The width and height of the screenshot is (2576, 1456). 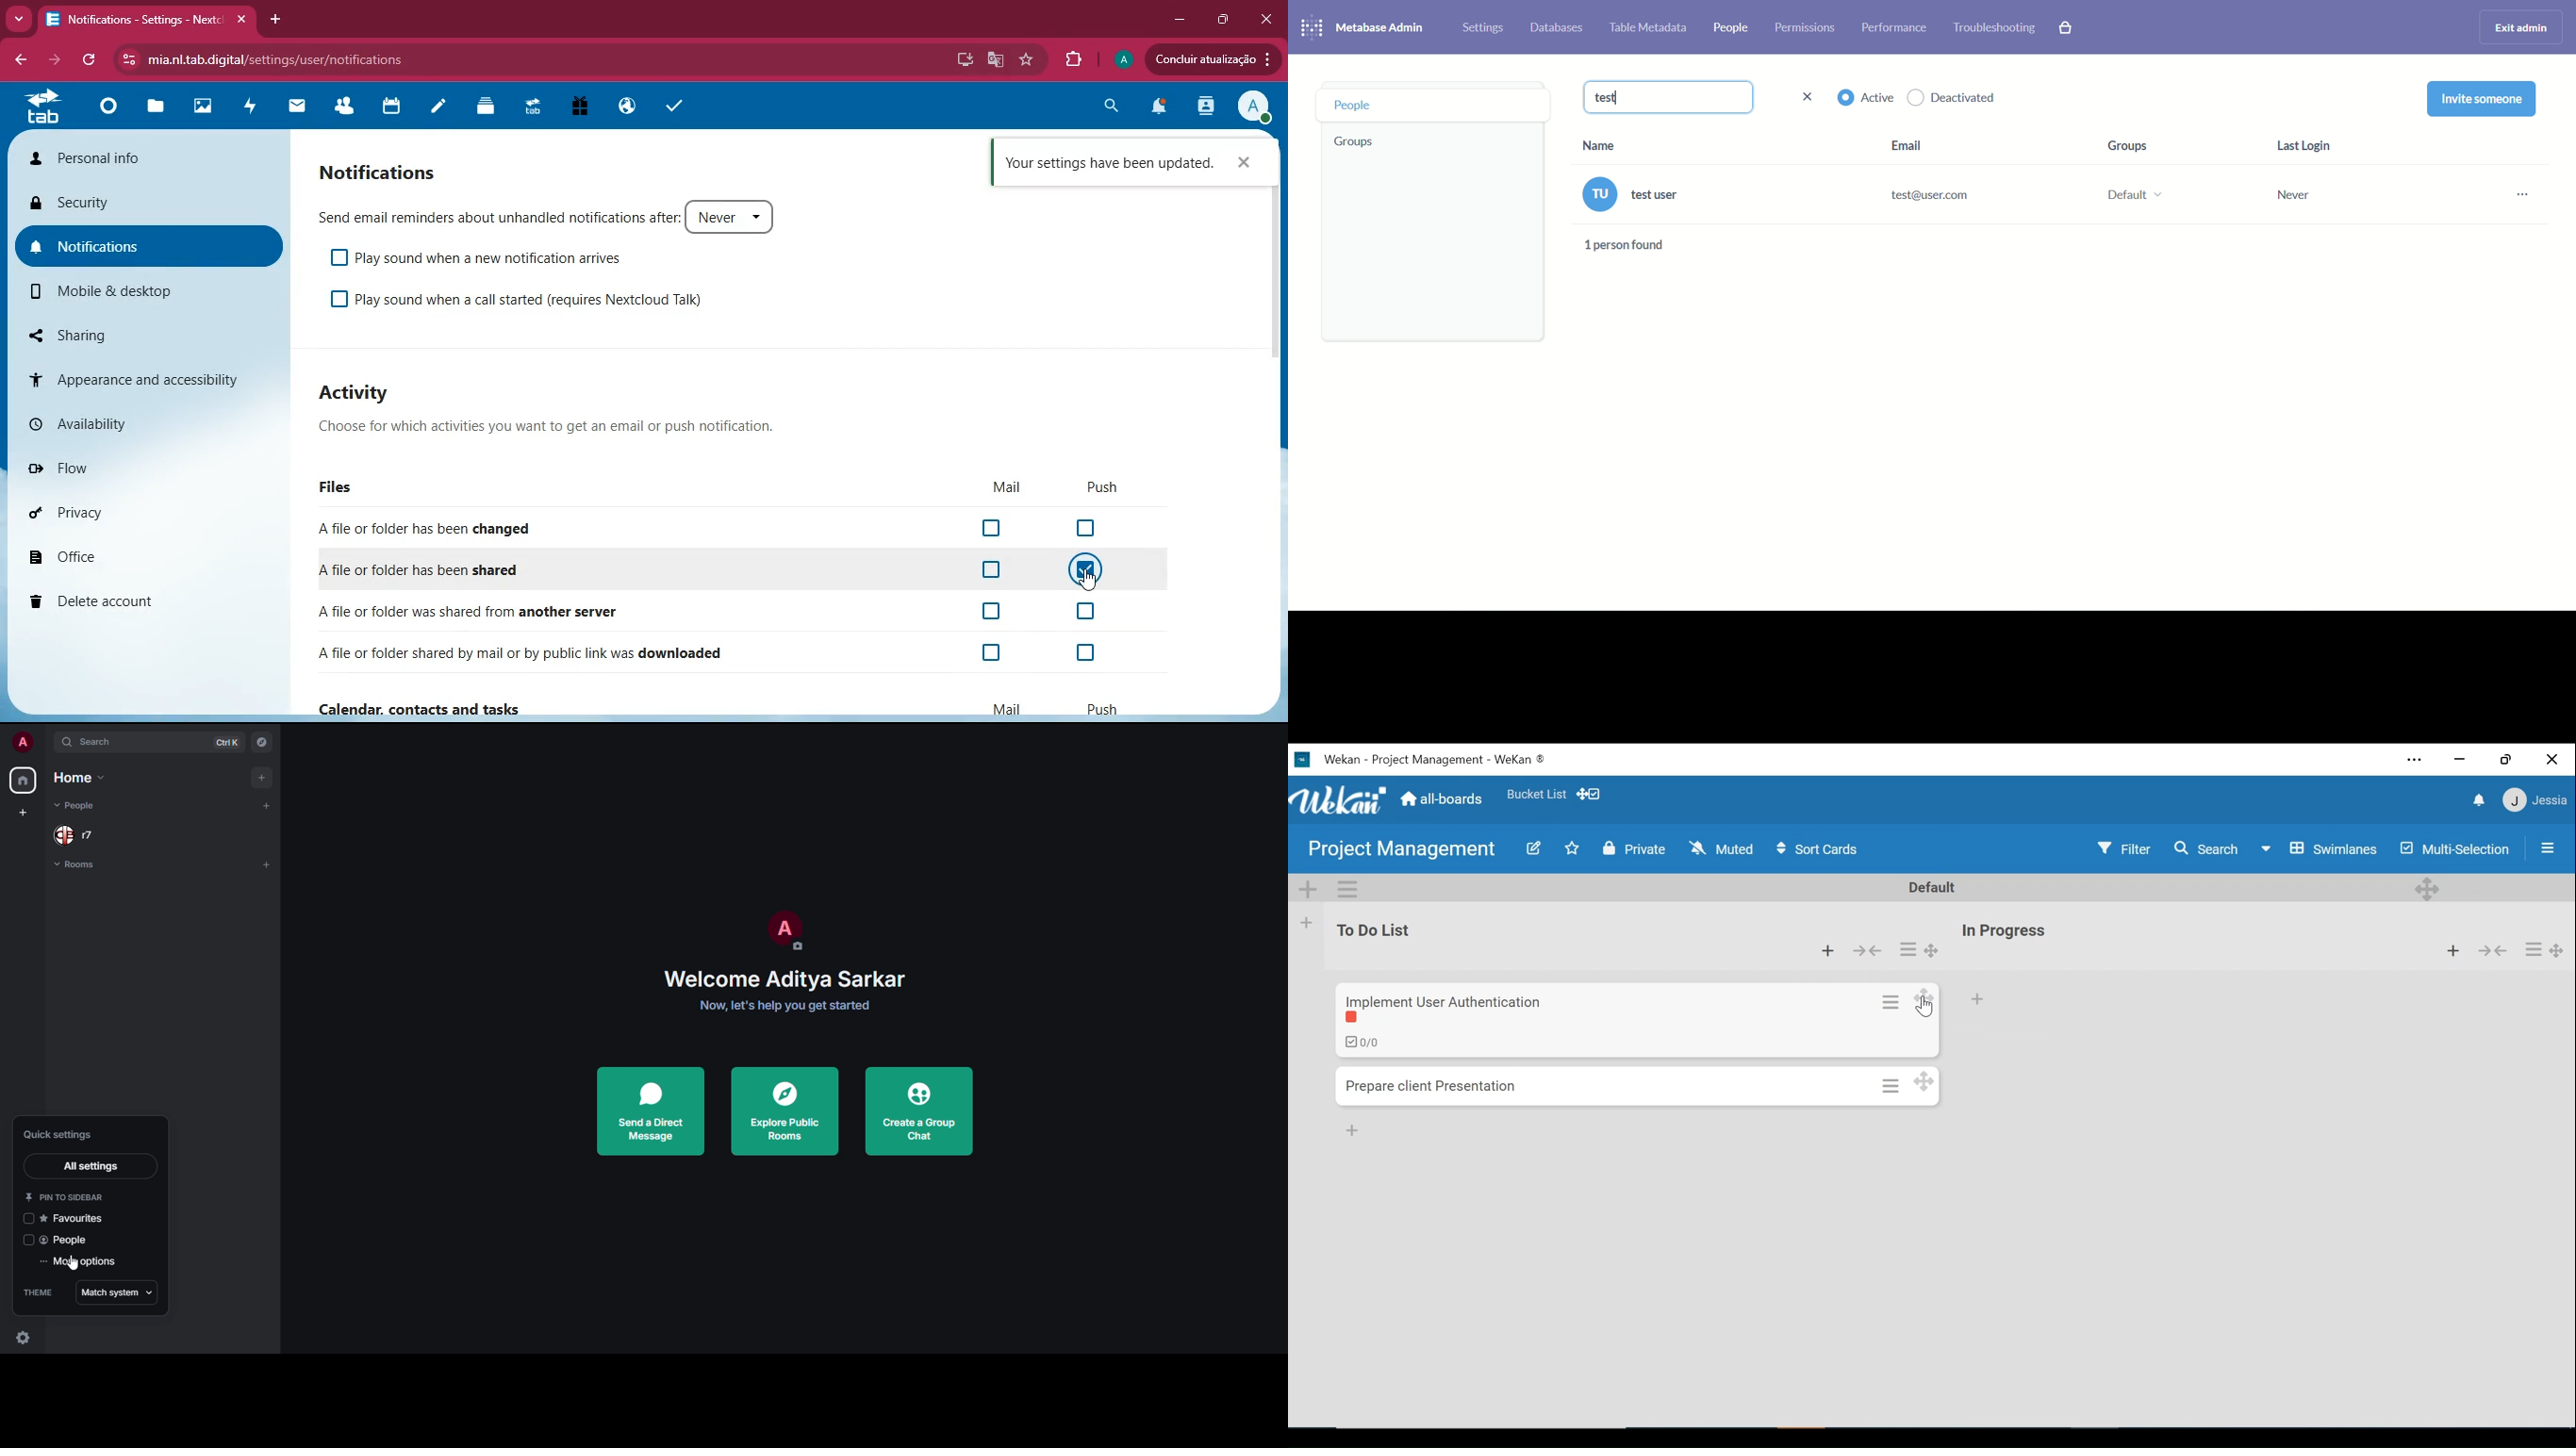 I want to click on off, so click(x=1088, y=530).